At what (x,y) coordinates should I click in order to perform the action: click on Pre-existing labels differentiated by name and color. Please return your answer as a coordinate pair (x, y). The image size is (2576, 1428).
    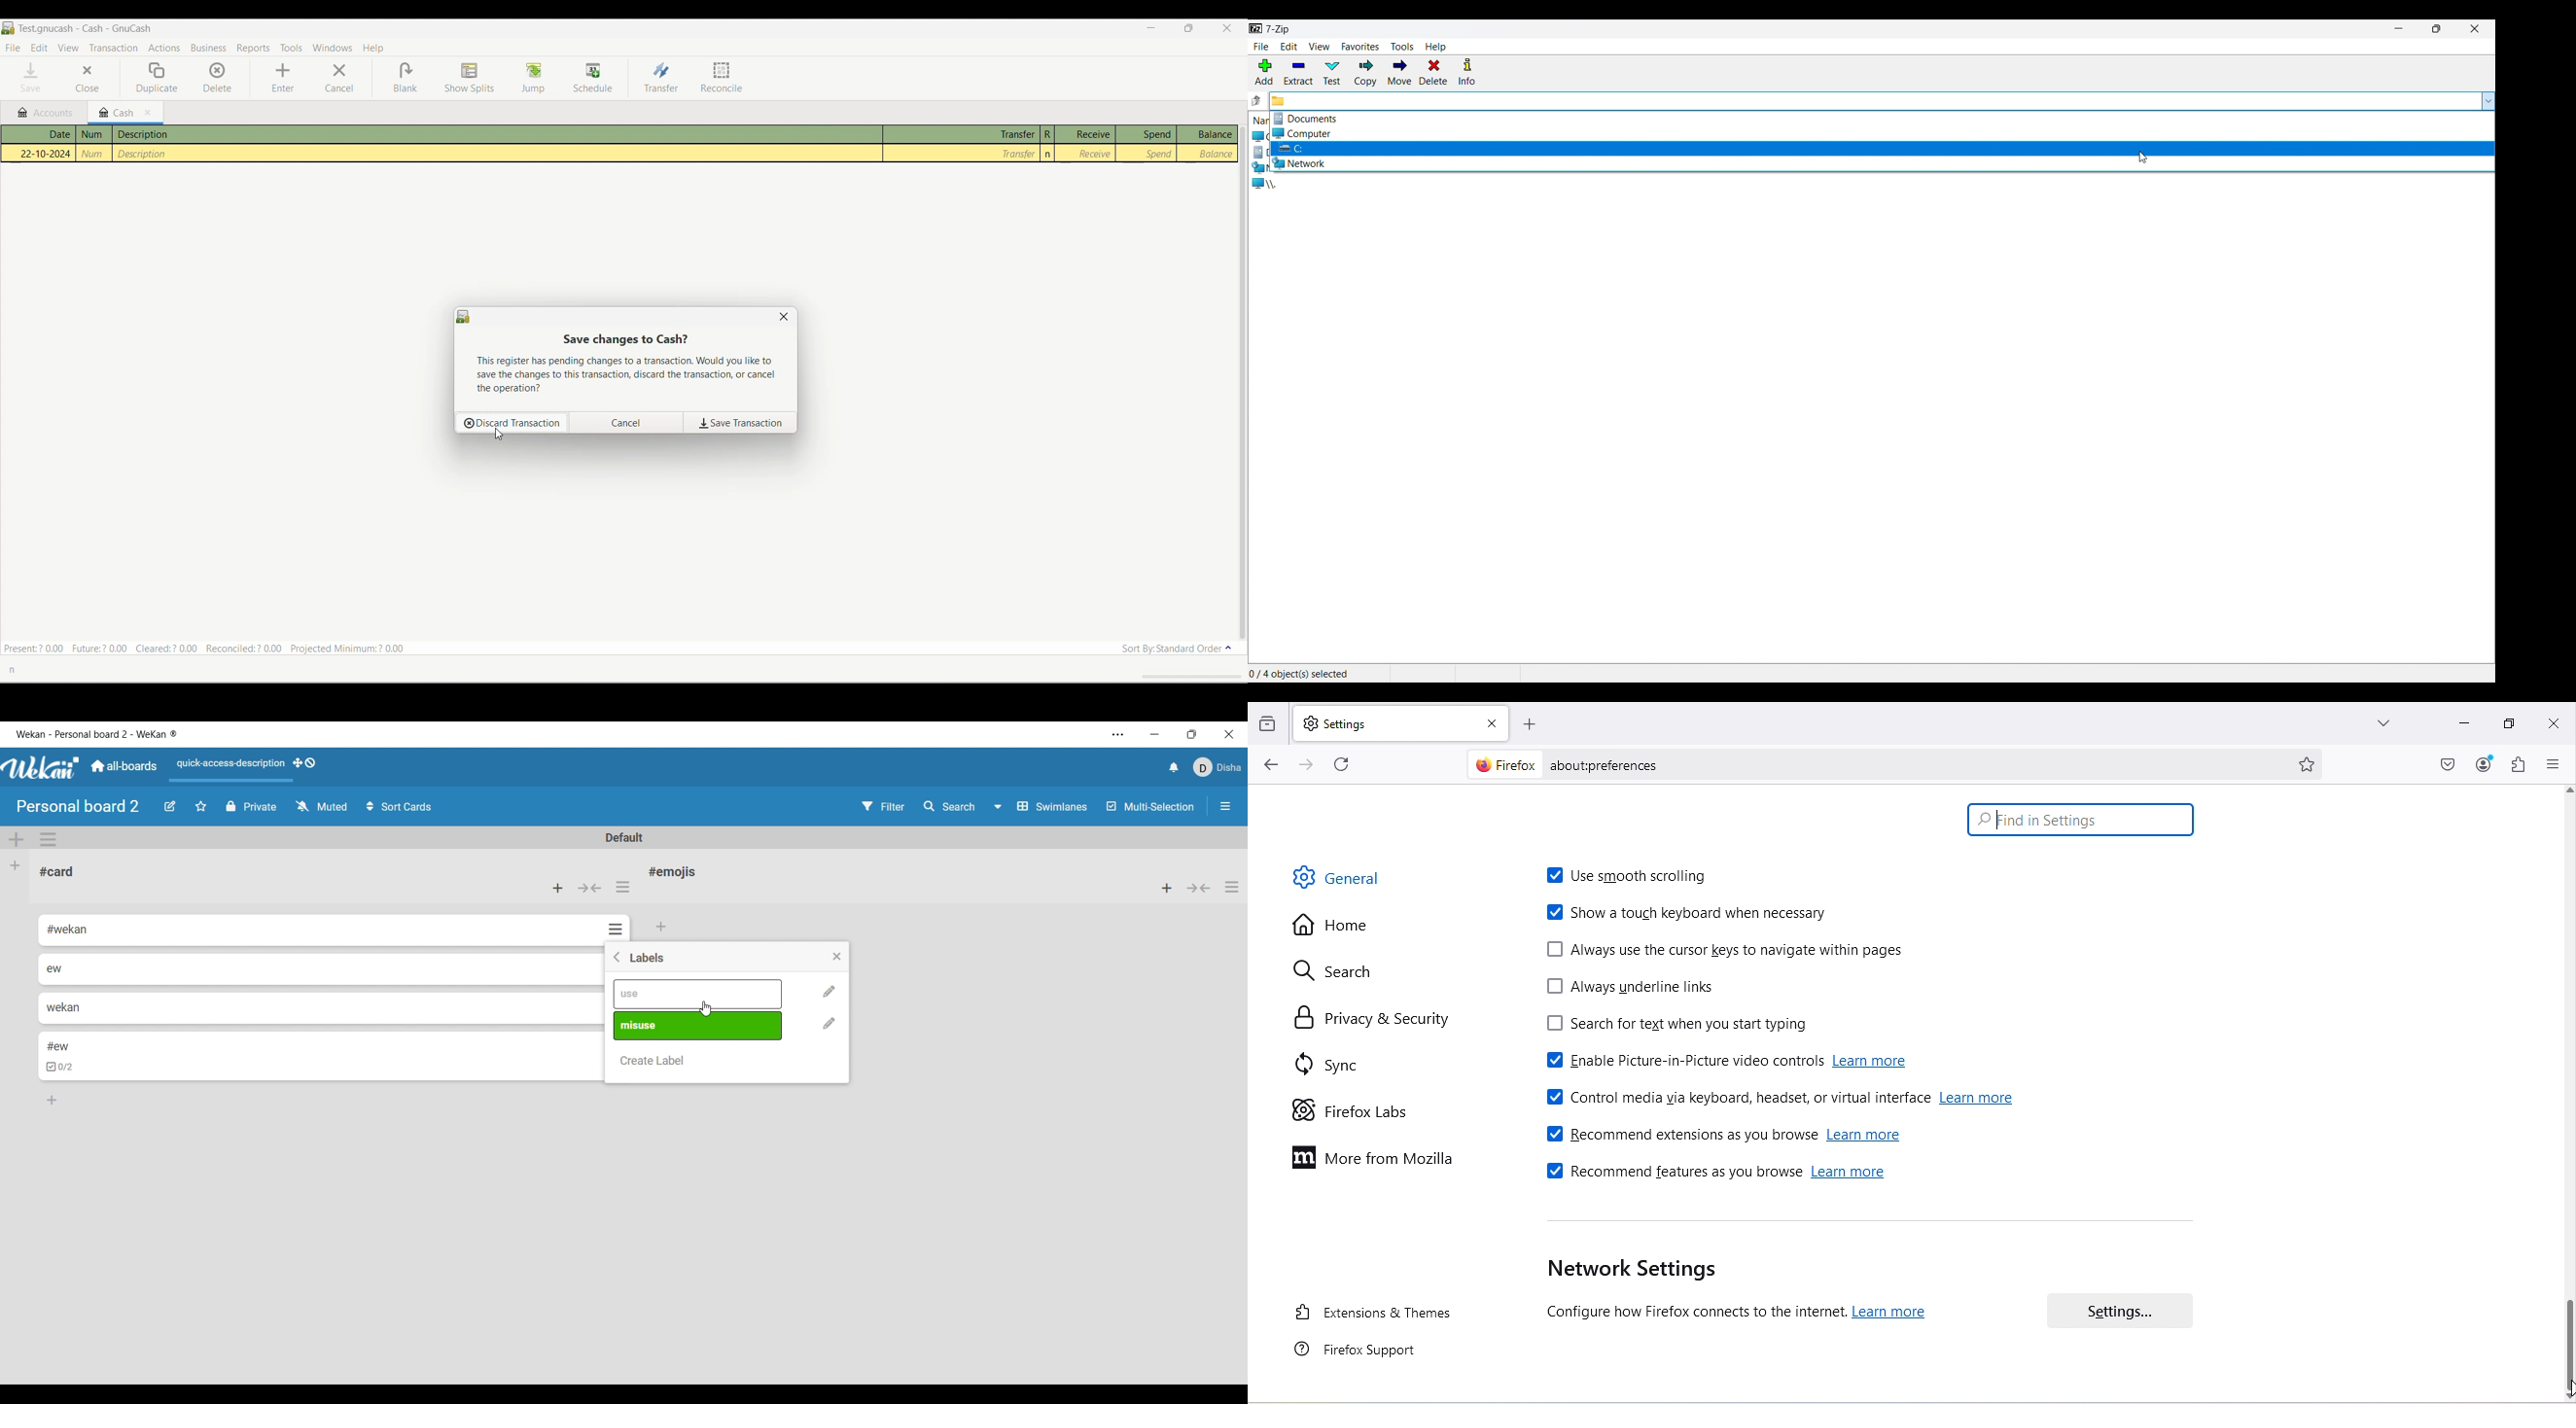
    Looking at the image, I should click on (699, 994).